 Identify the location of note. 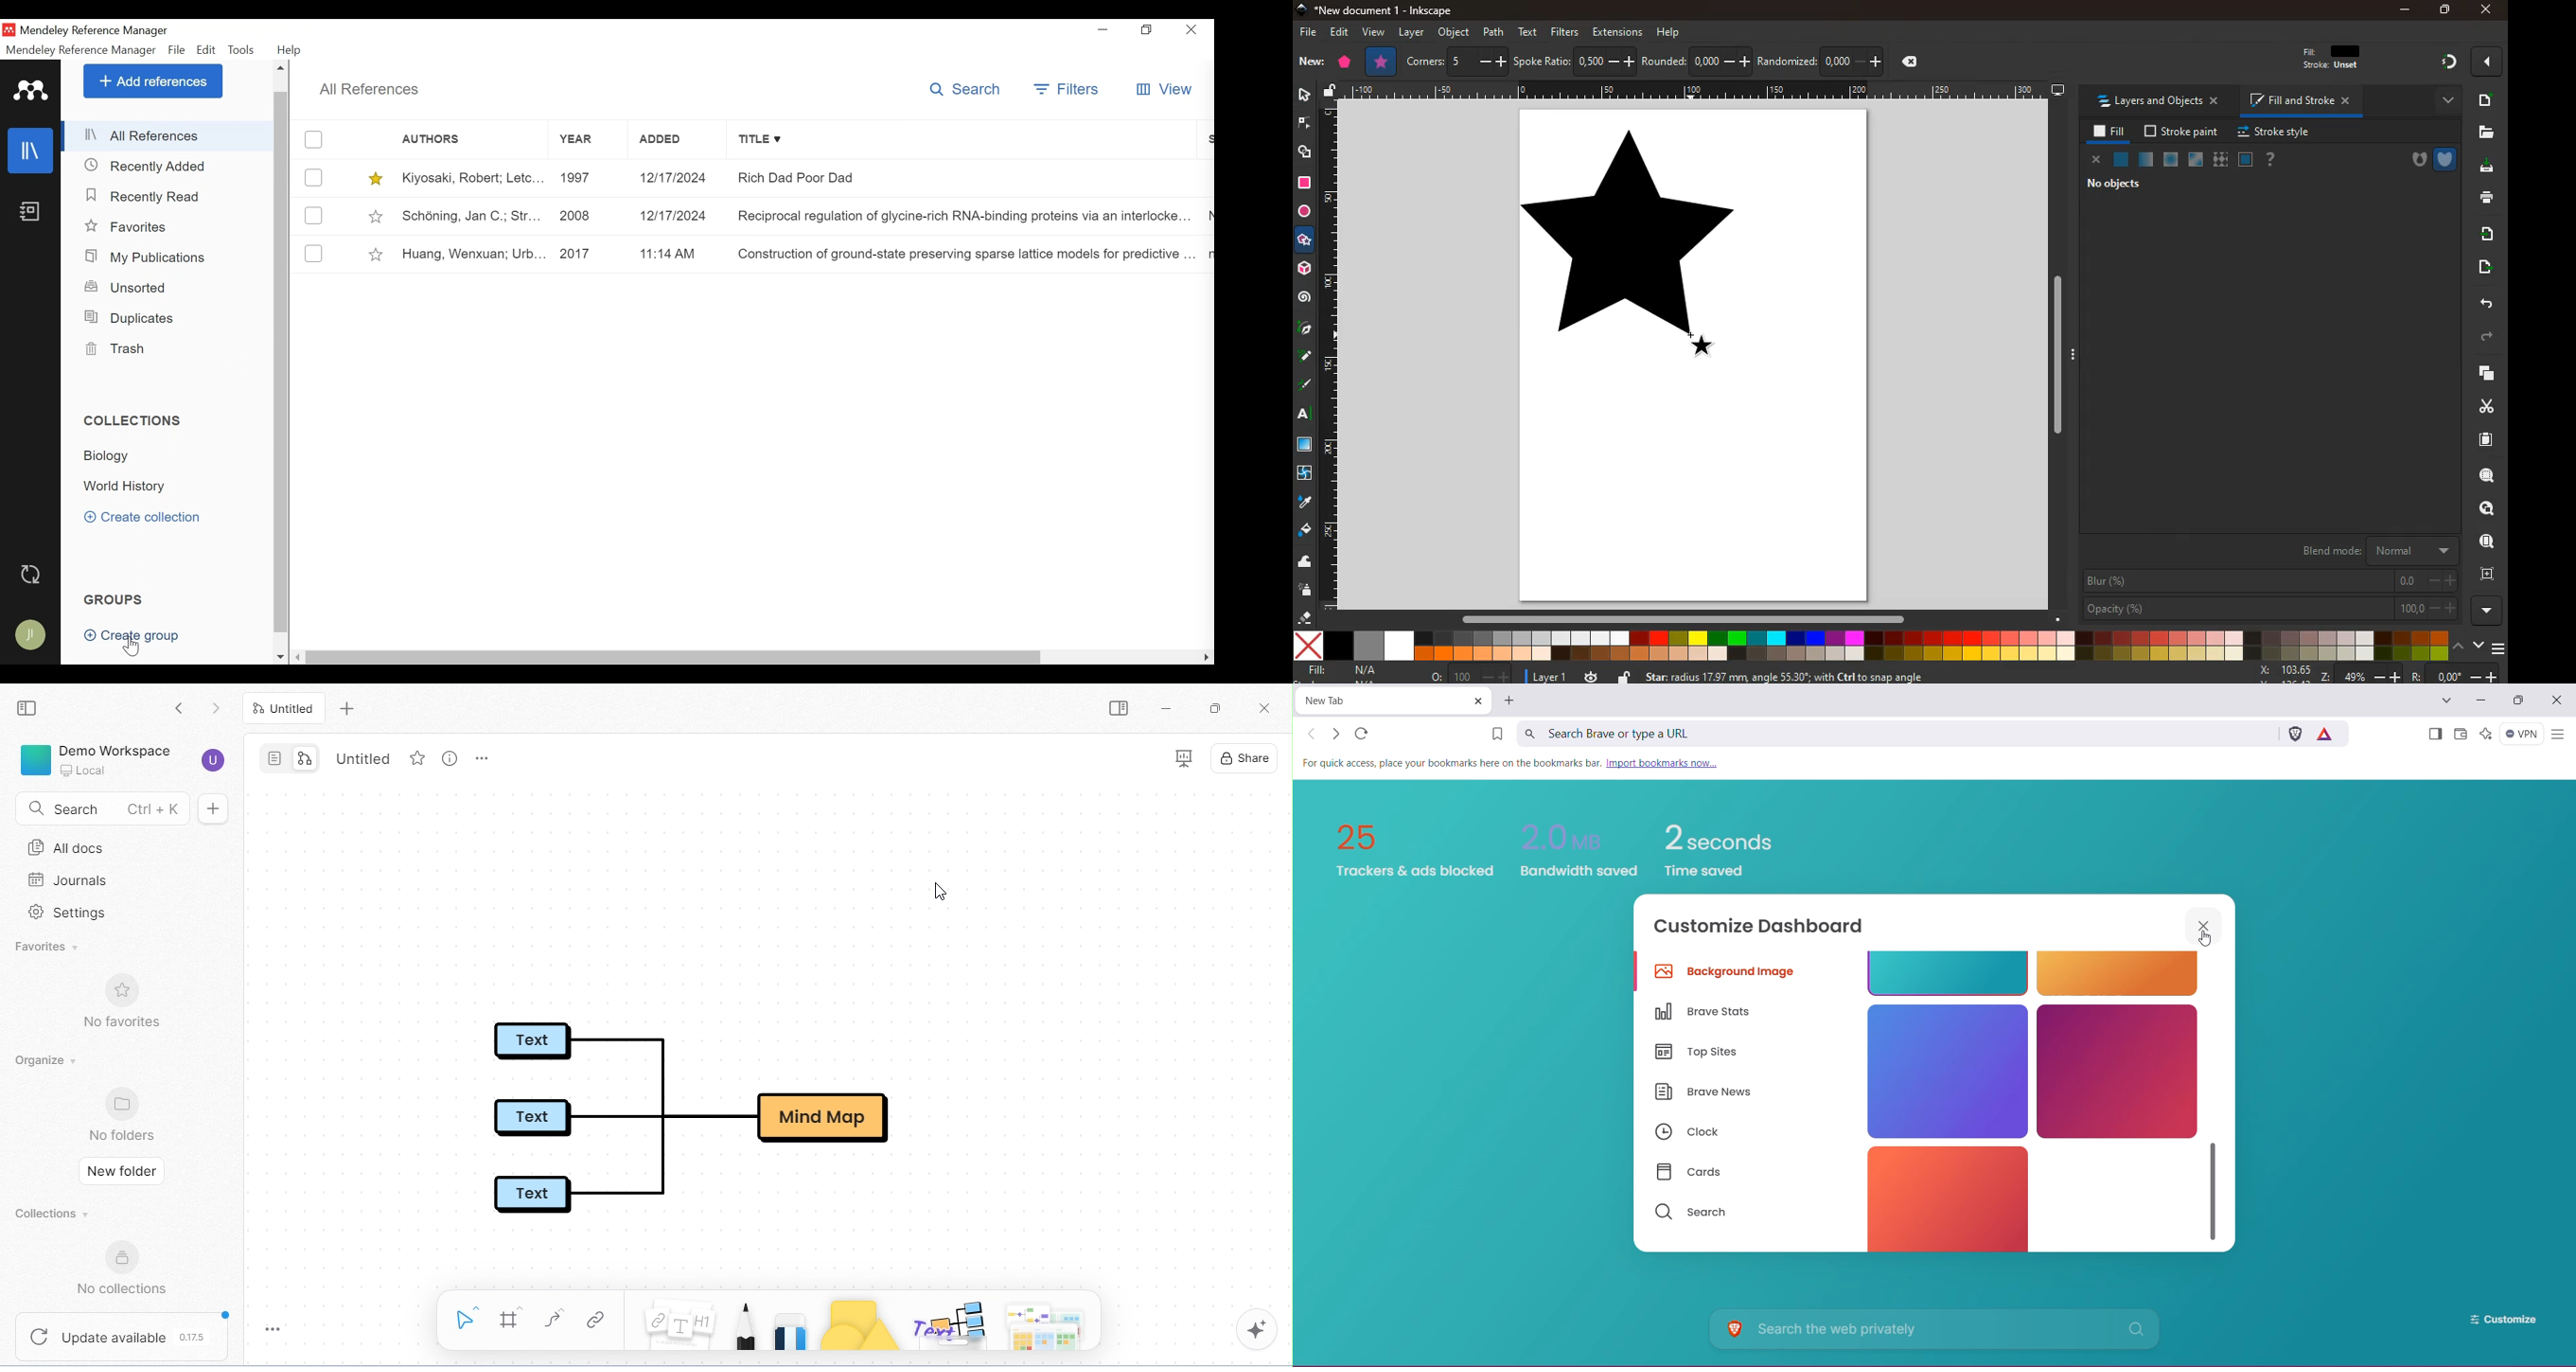
(678, 1320).